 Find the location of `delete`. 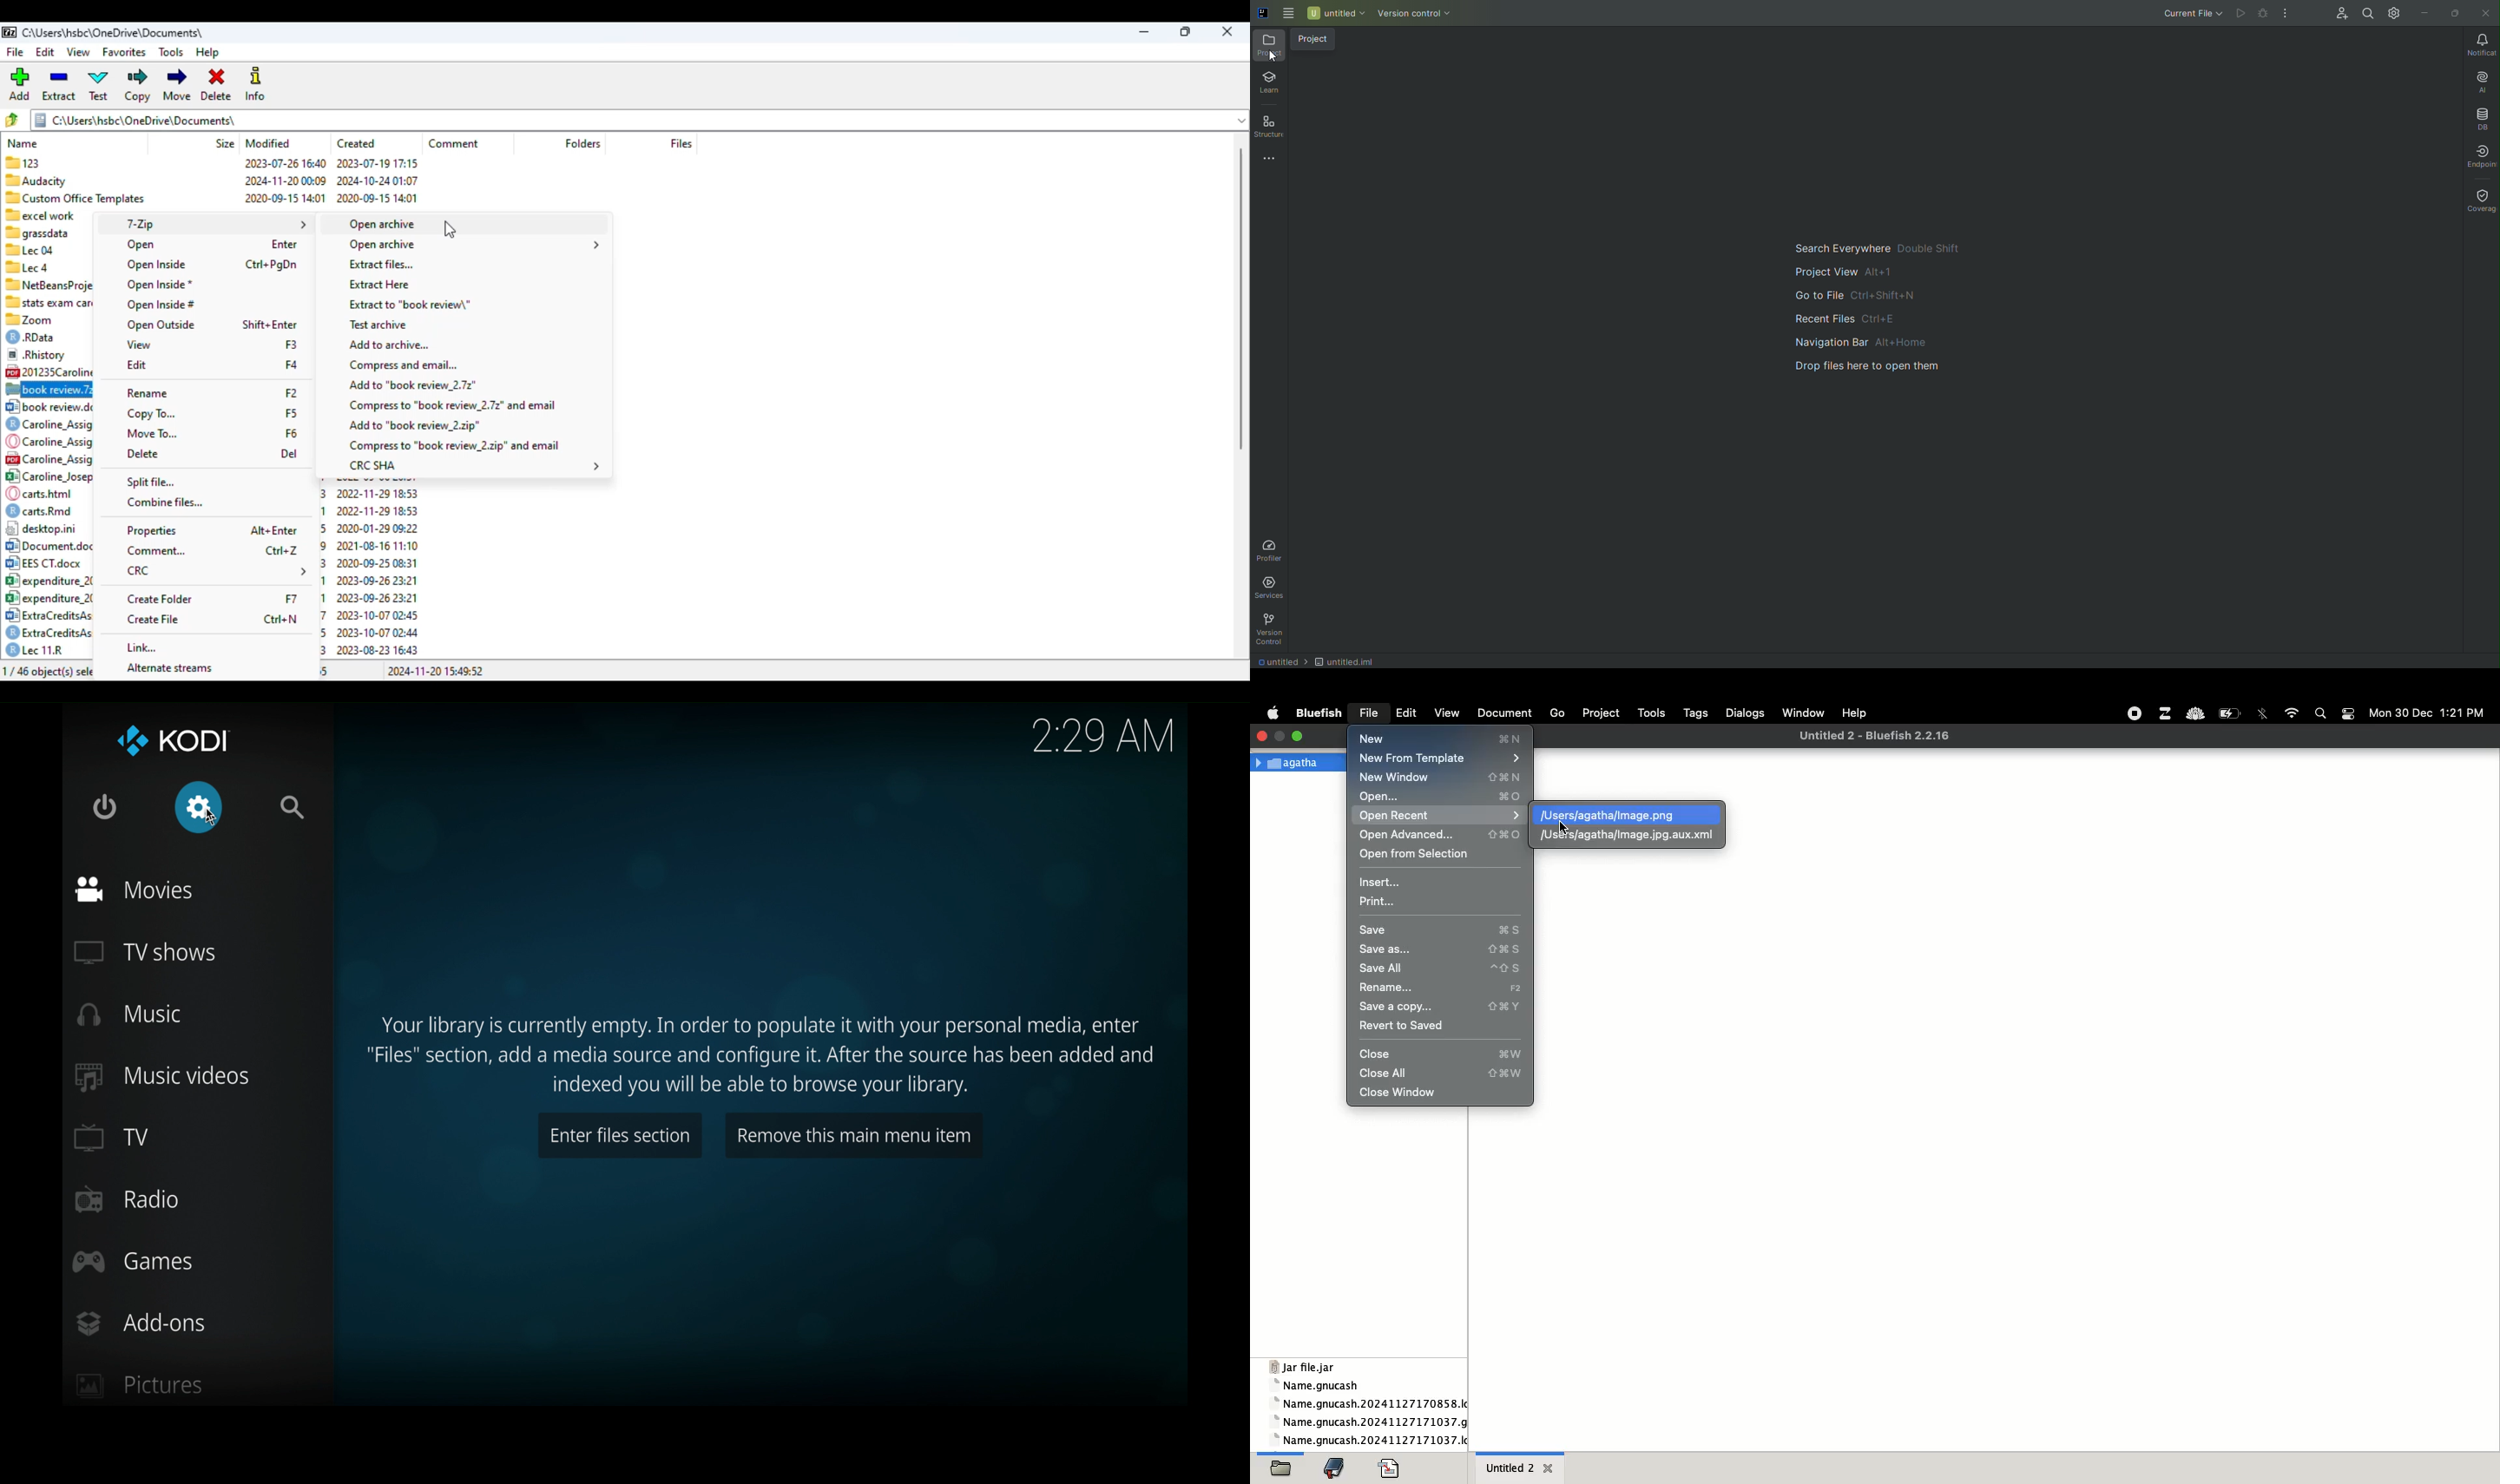

delete is located at coordinates (216, 86).